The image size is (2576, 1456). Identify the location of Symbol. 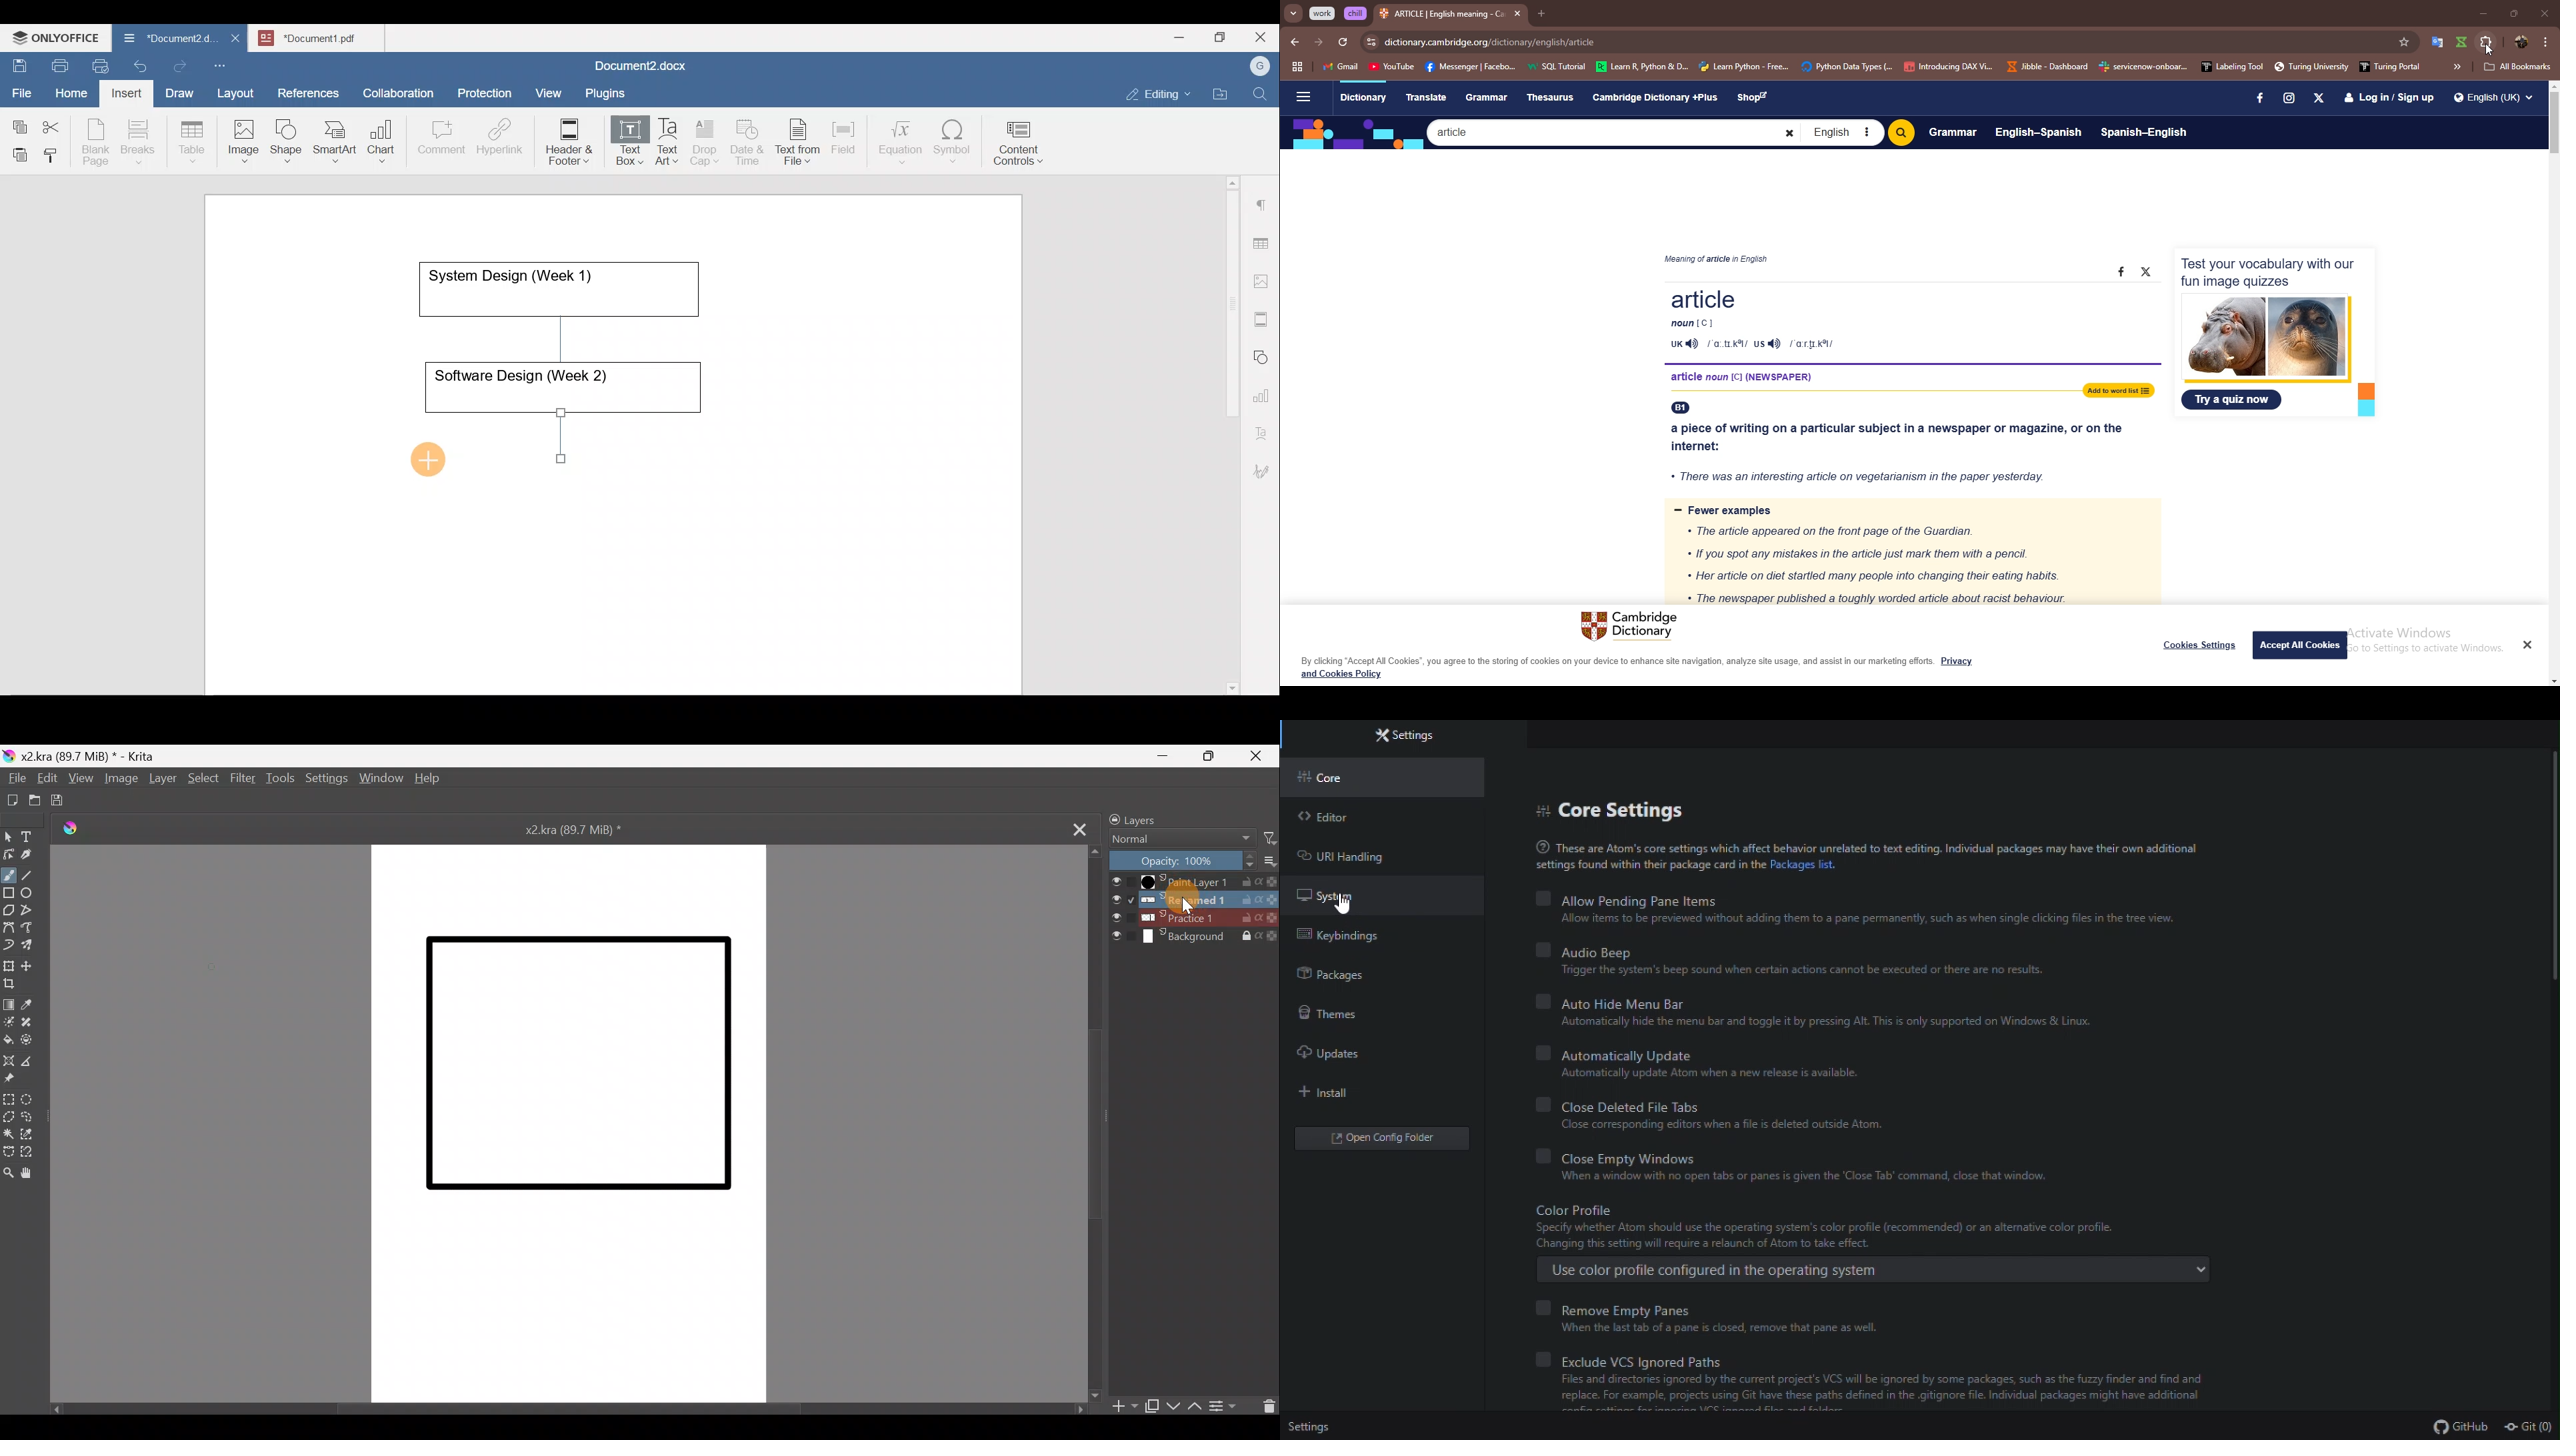
(953, 145).